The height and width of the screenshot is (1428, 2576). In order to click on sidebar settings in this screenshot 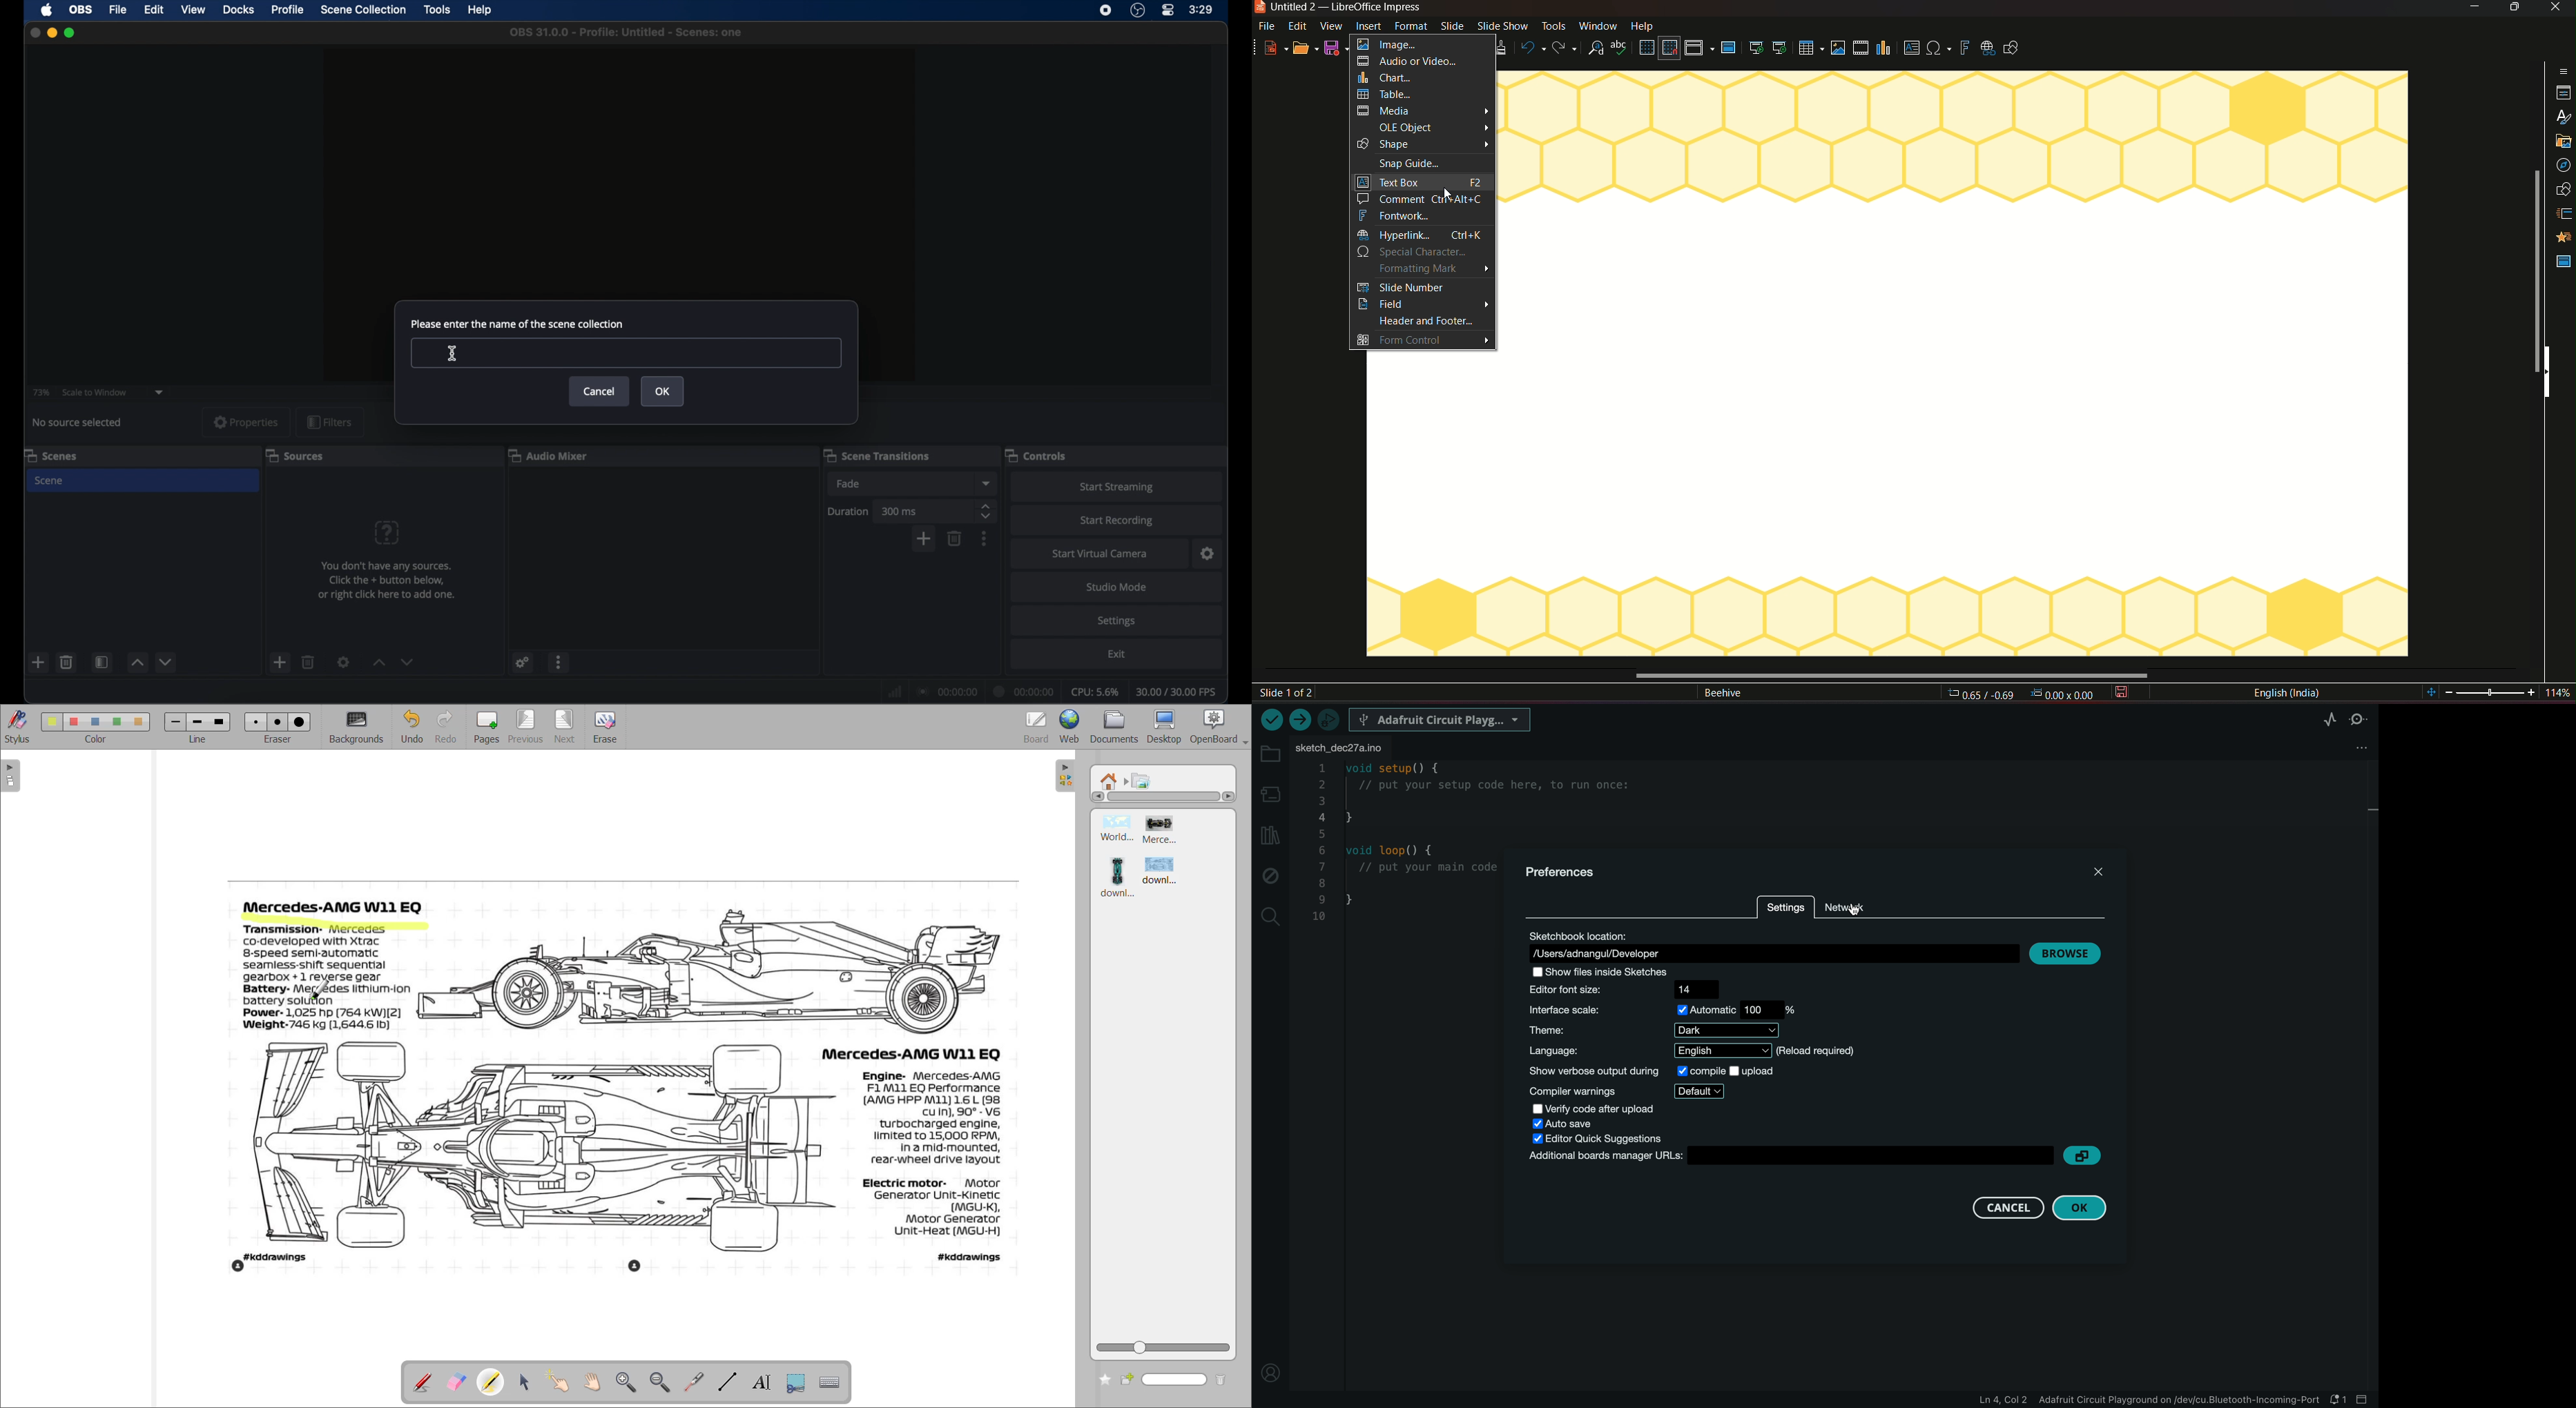, I will do `click(2563, 70)`.